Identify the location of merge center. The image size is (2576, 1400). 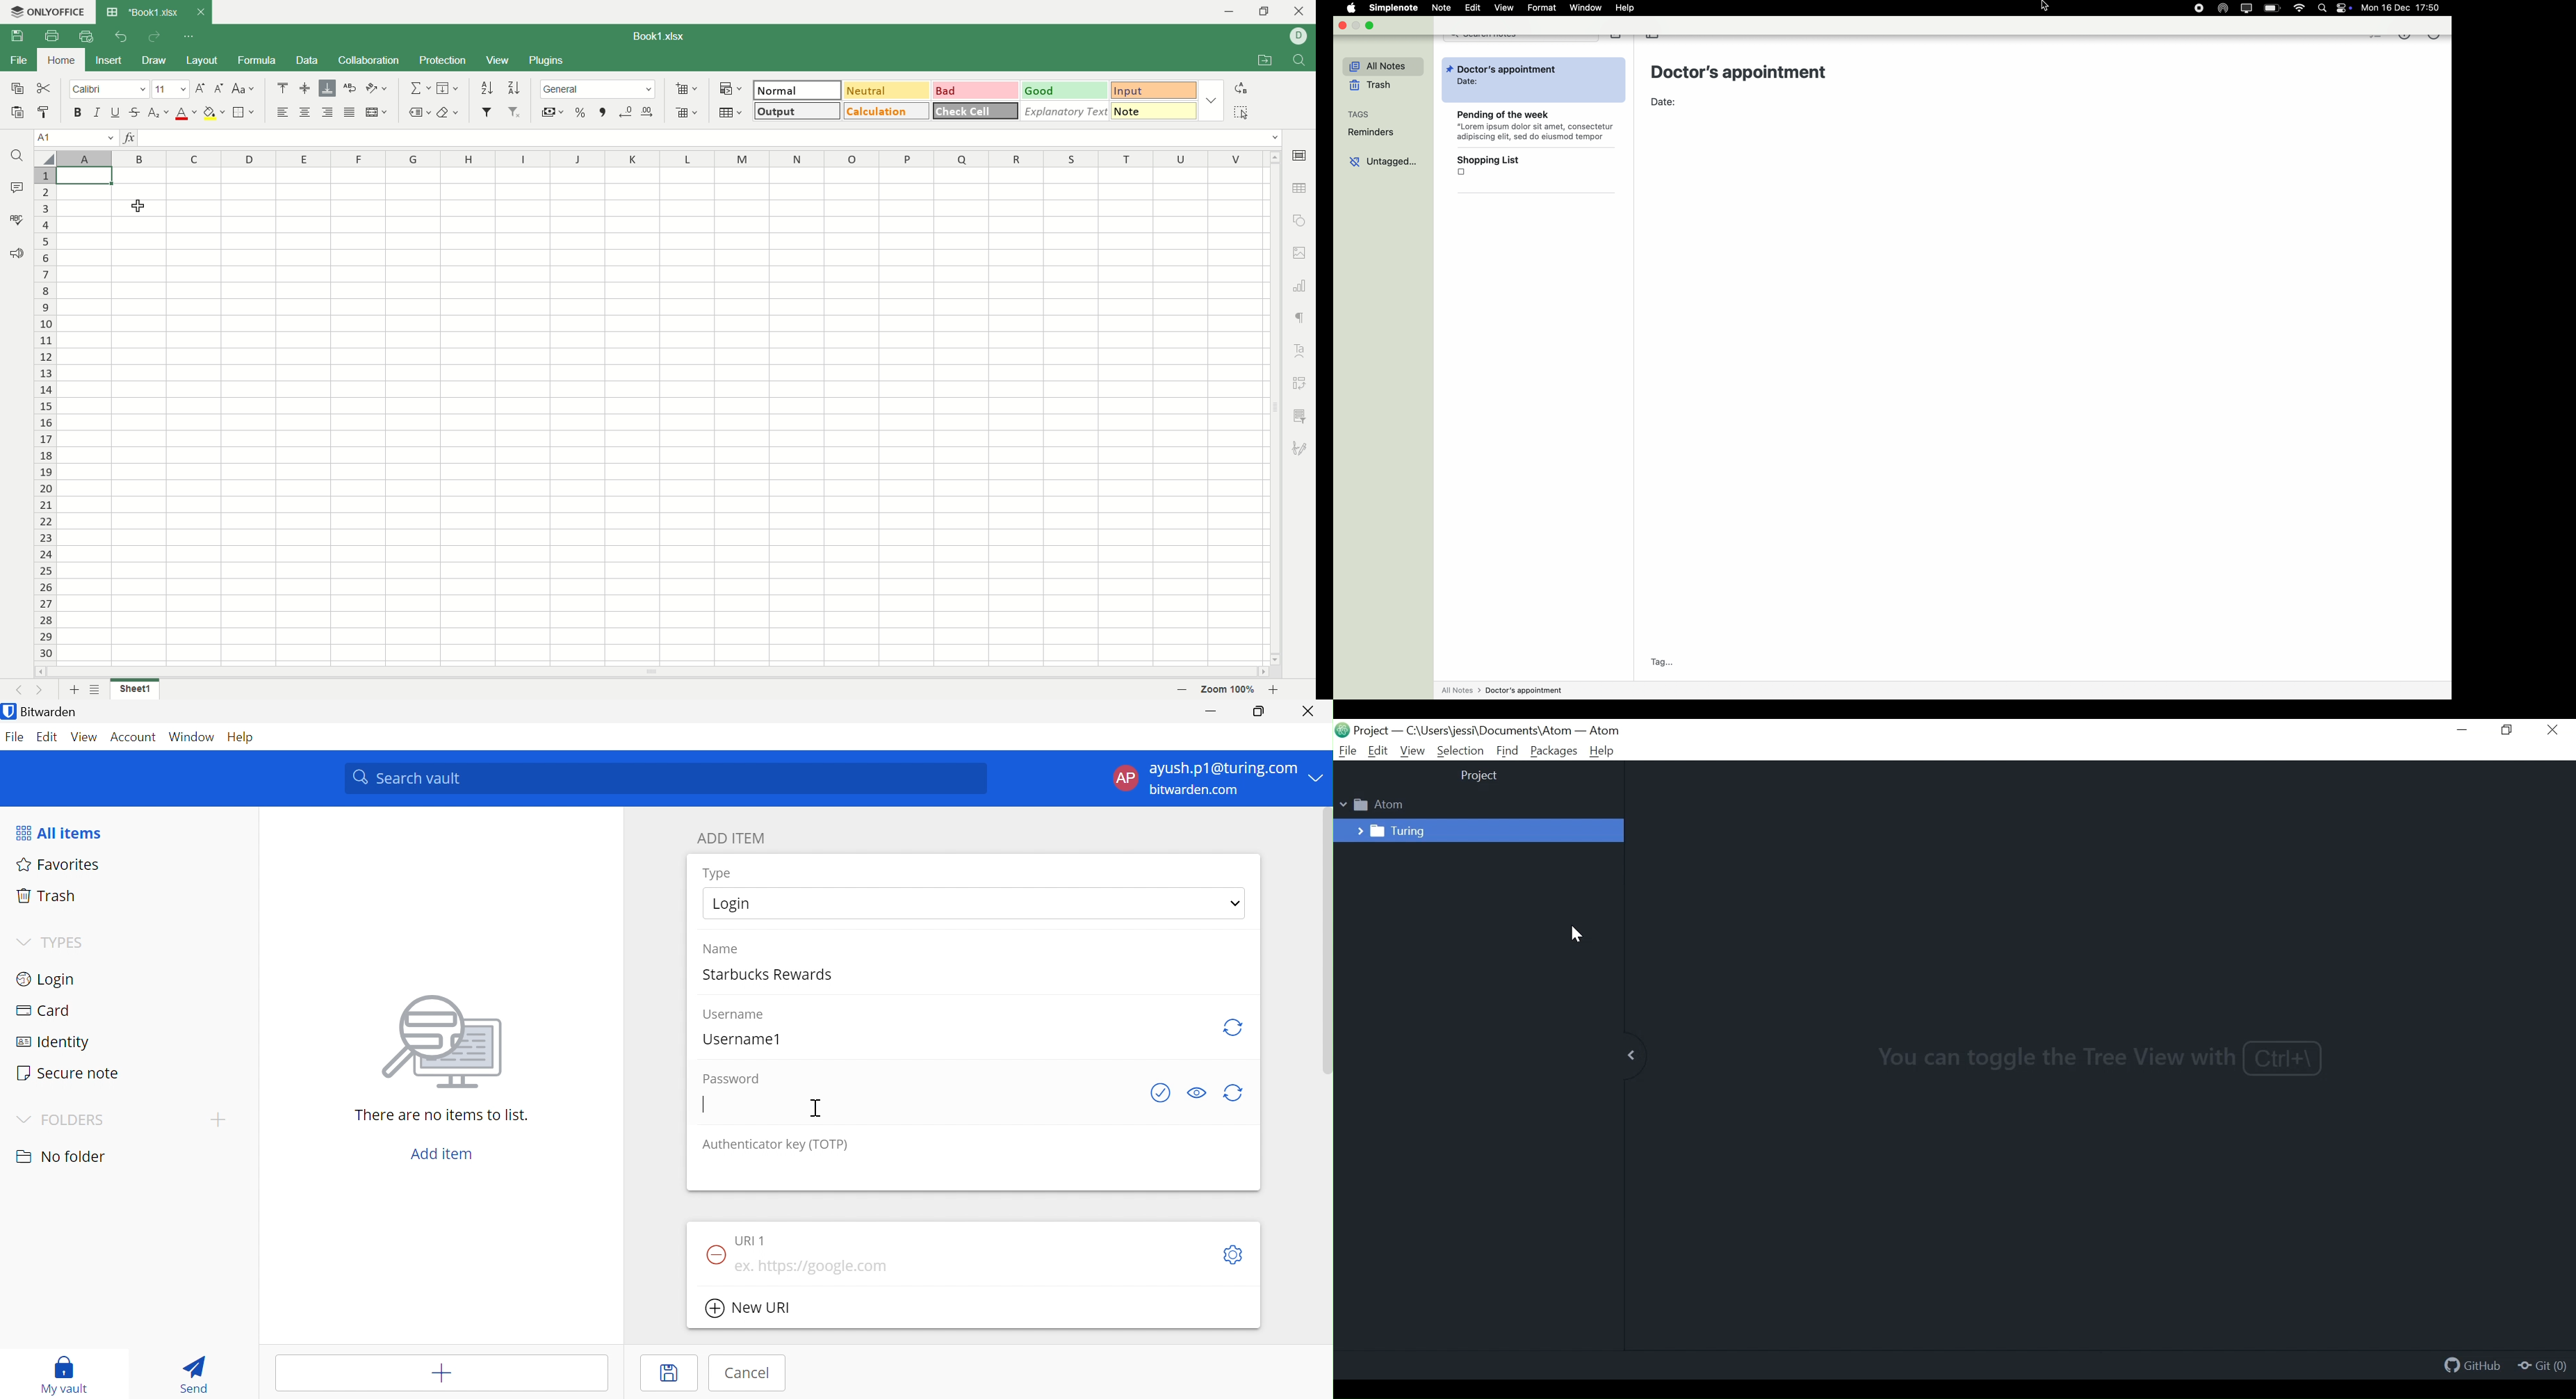
(376, 112).